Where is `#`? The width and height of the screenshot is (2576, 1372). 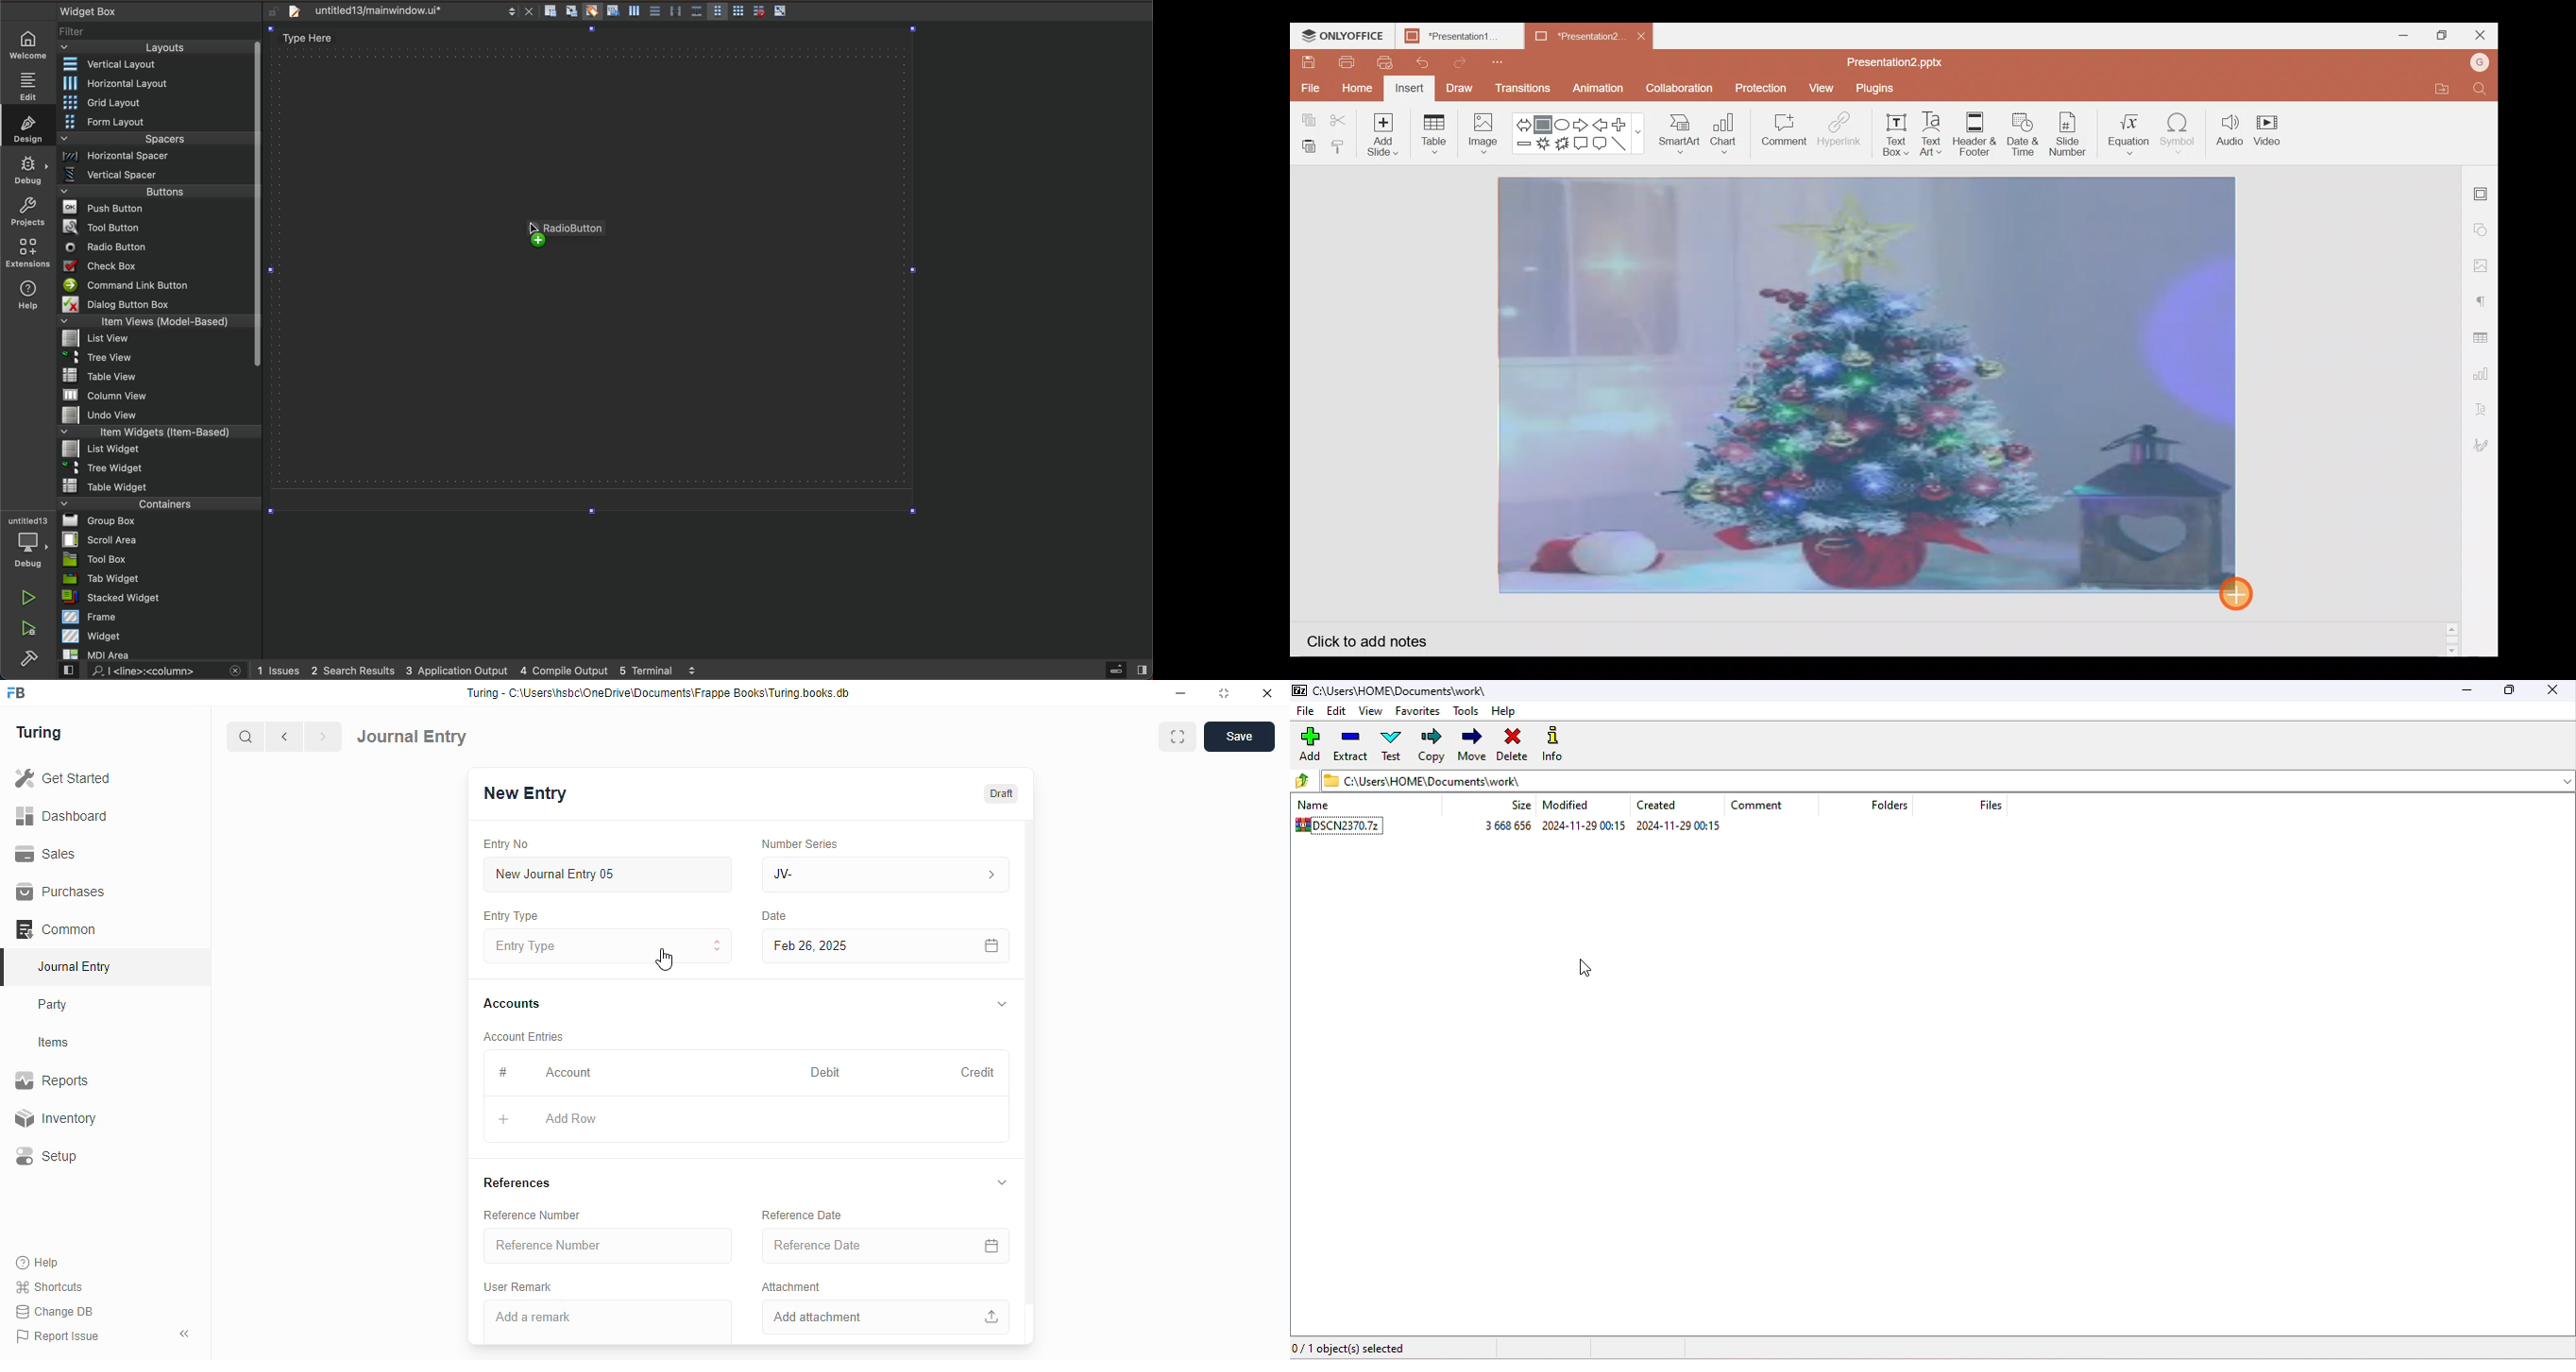
# is located at coordinates (503, 1072).